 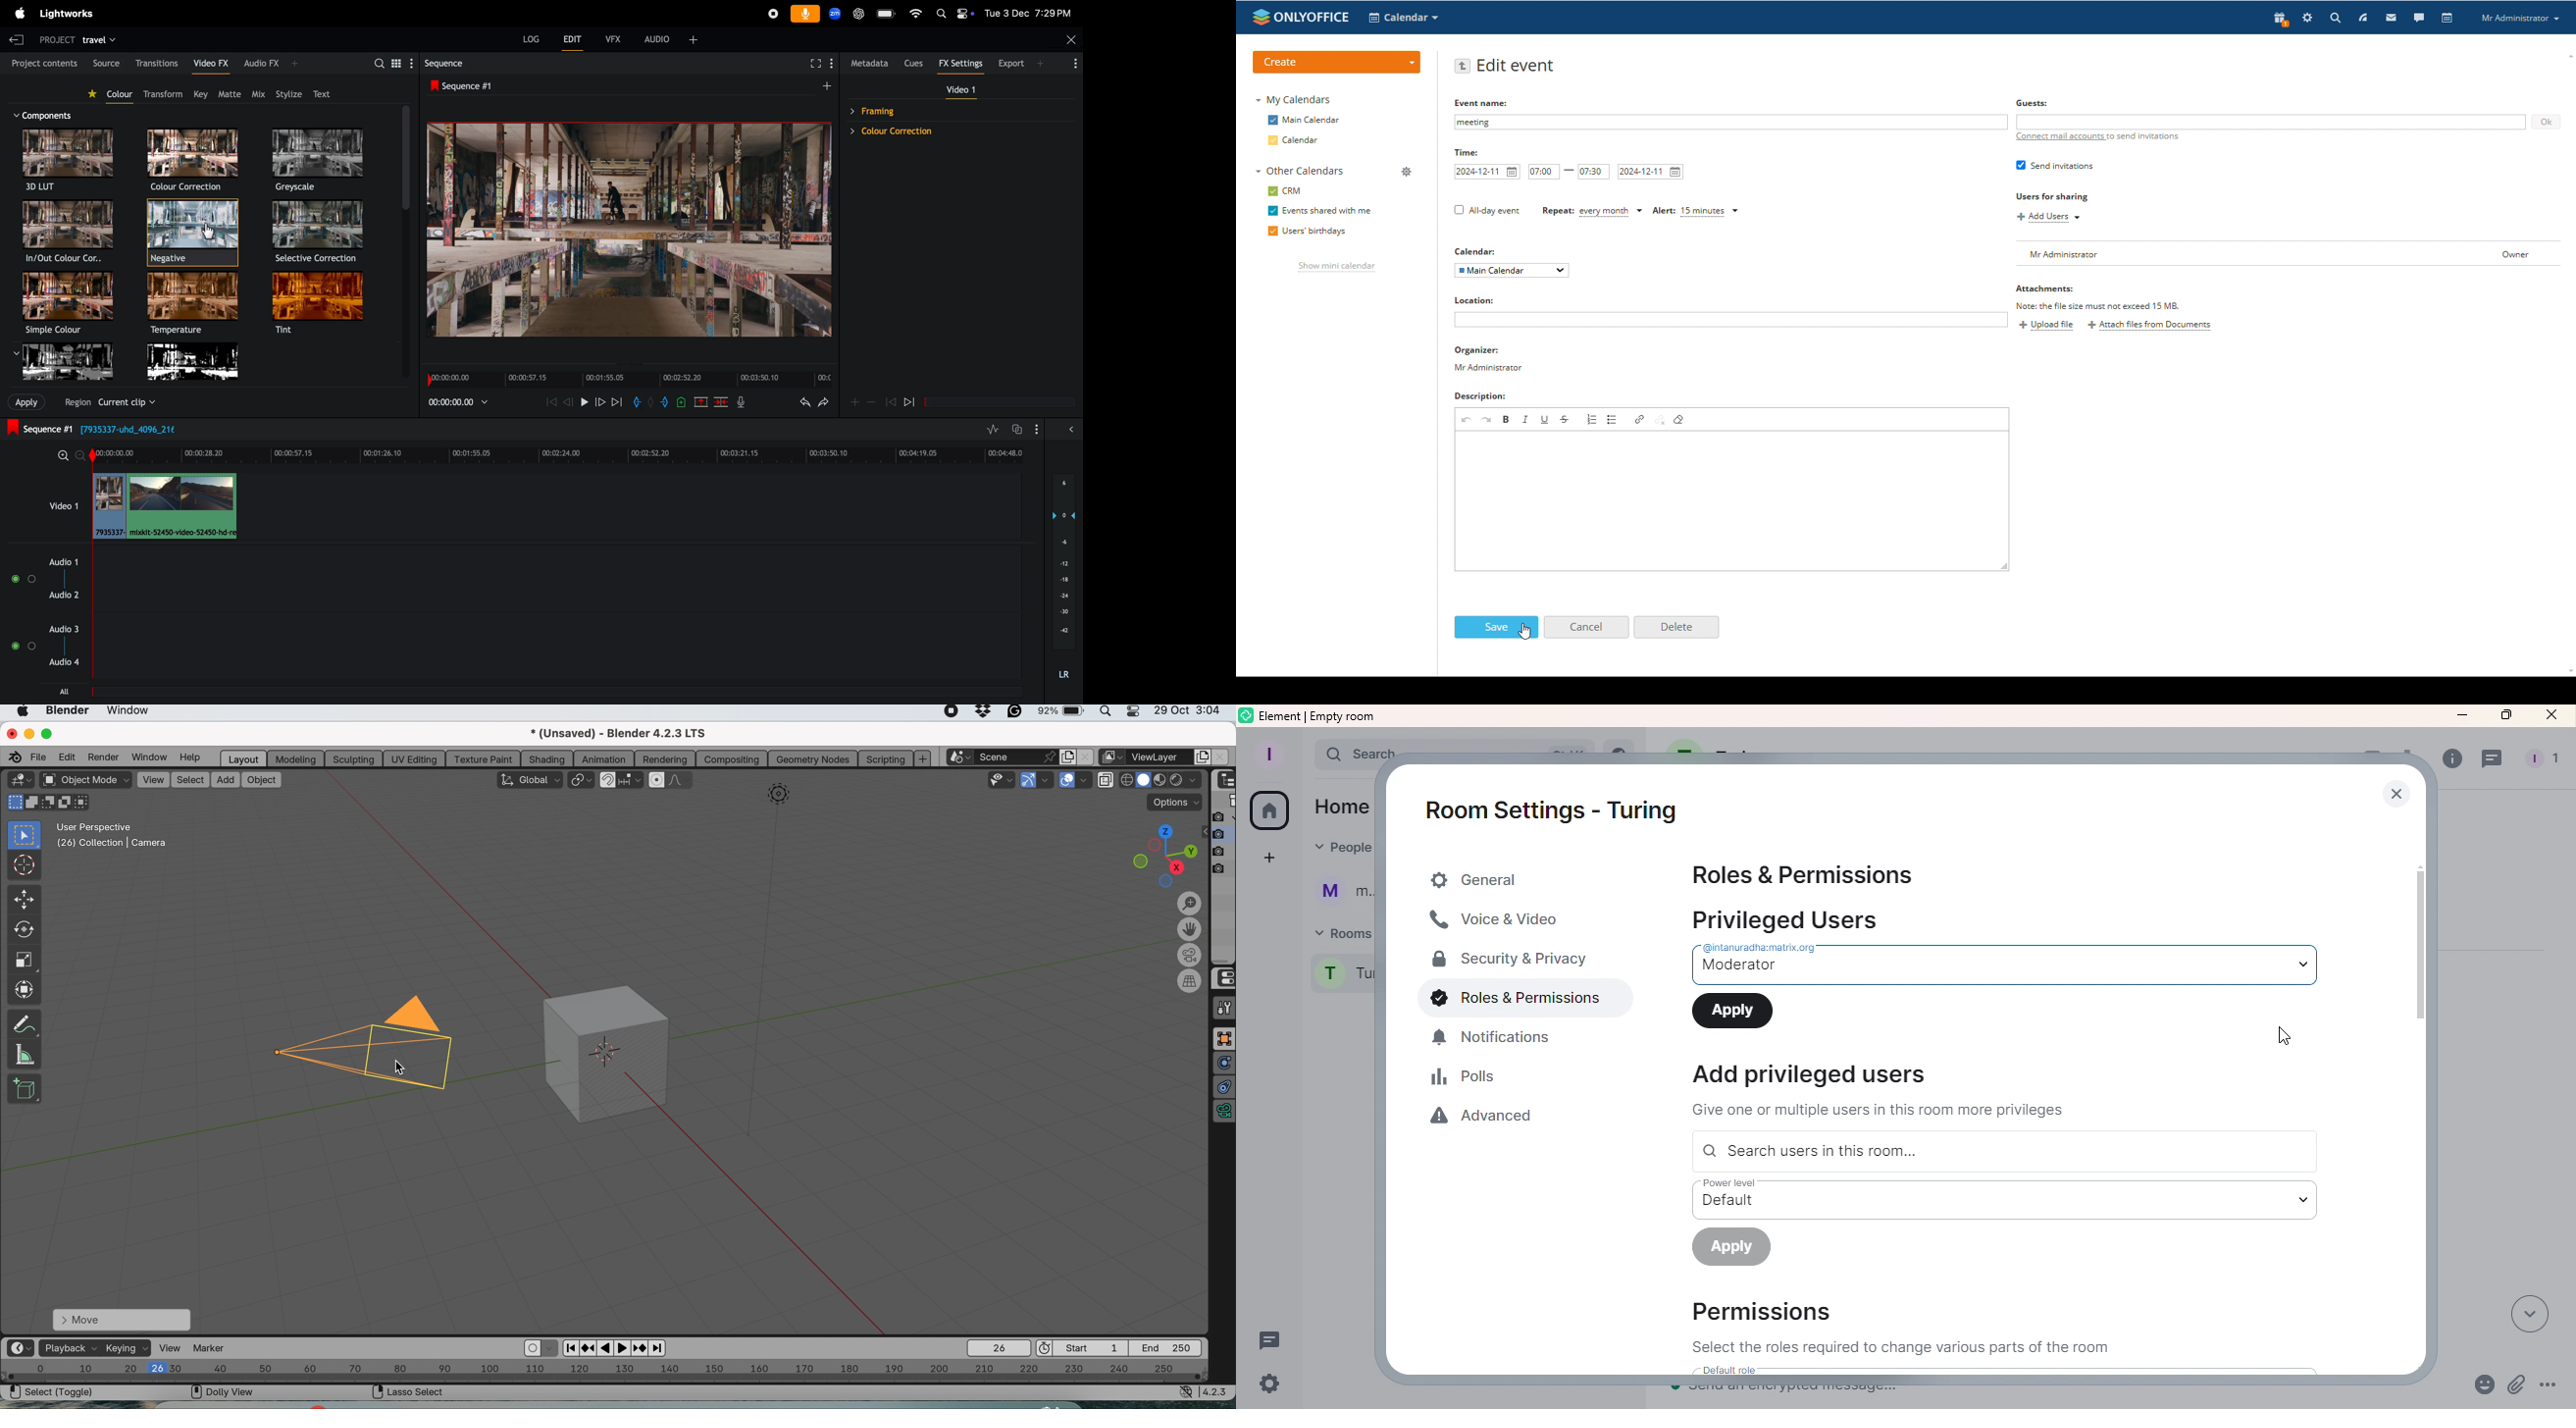 I want to click on delete, so click(x=719, y=402).